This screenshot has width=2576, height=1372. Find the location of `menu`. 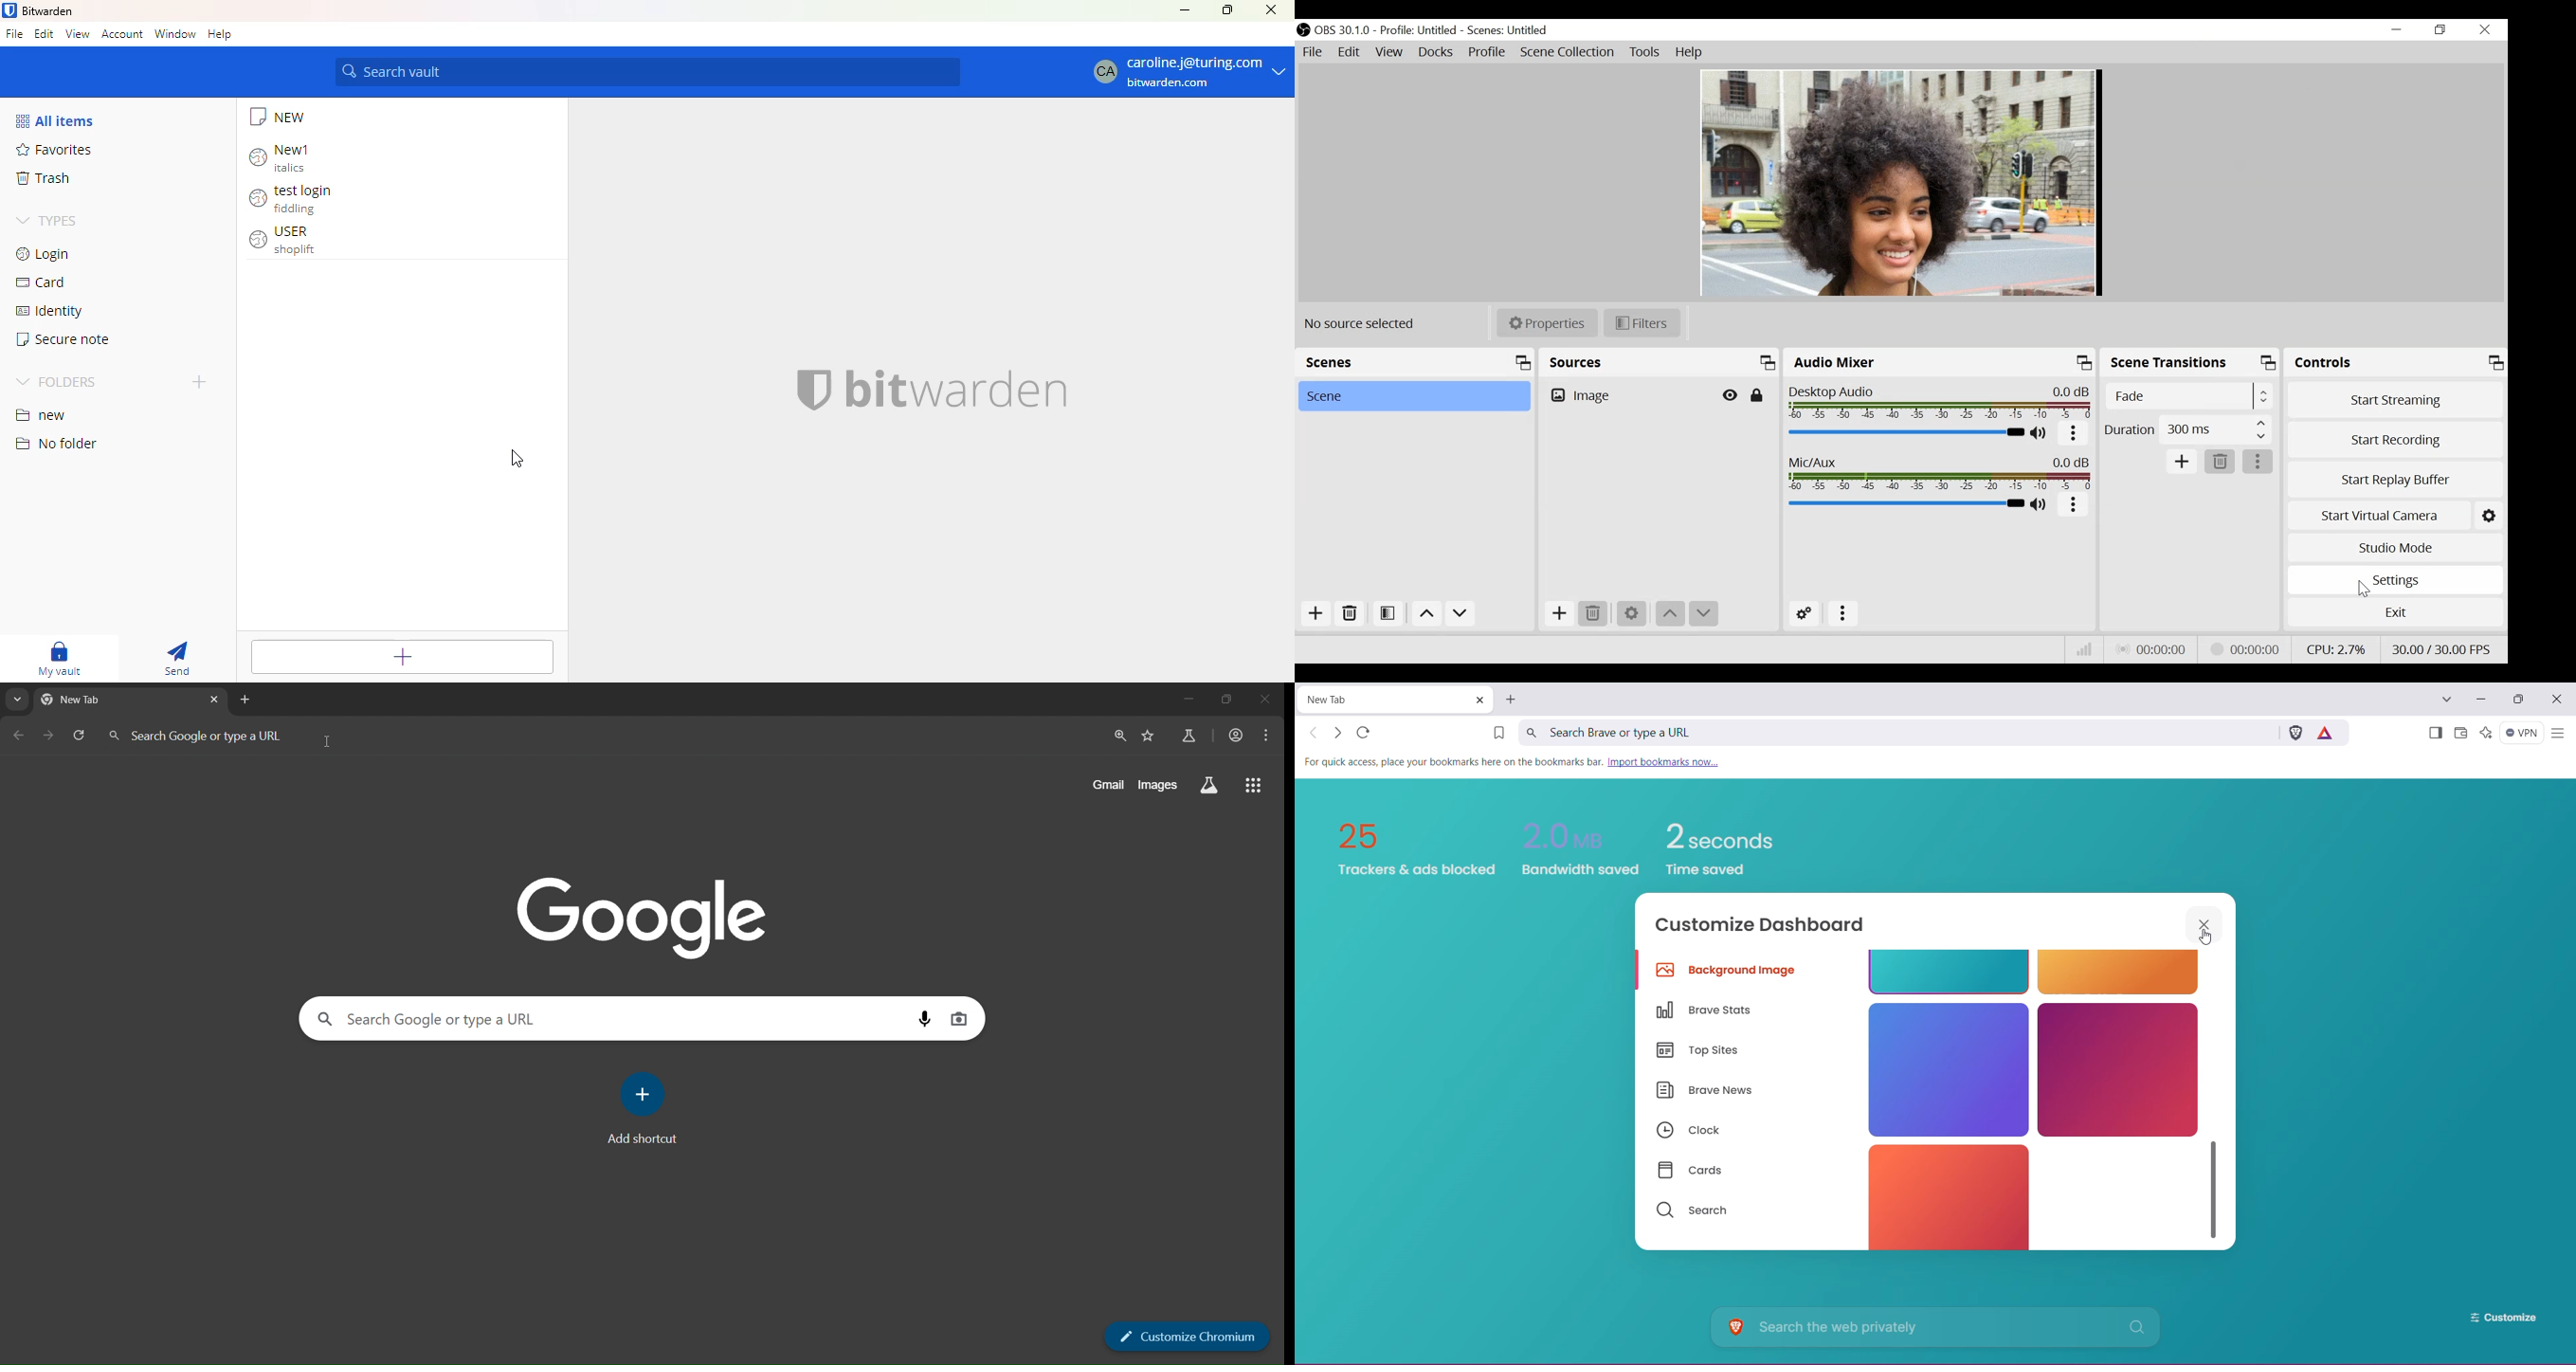

menu is located at coordinates (1270, 735).